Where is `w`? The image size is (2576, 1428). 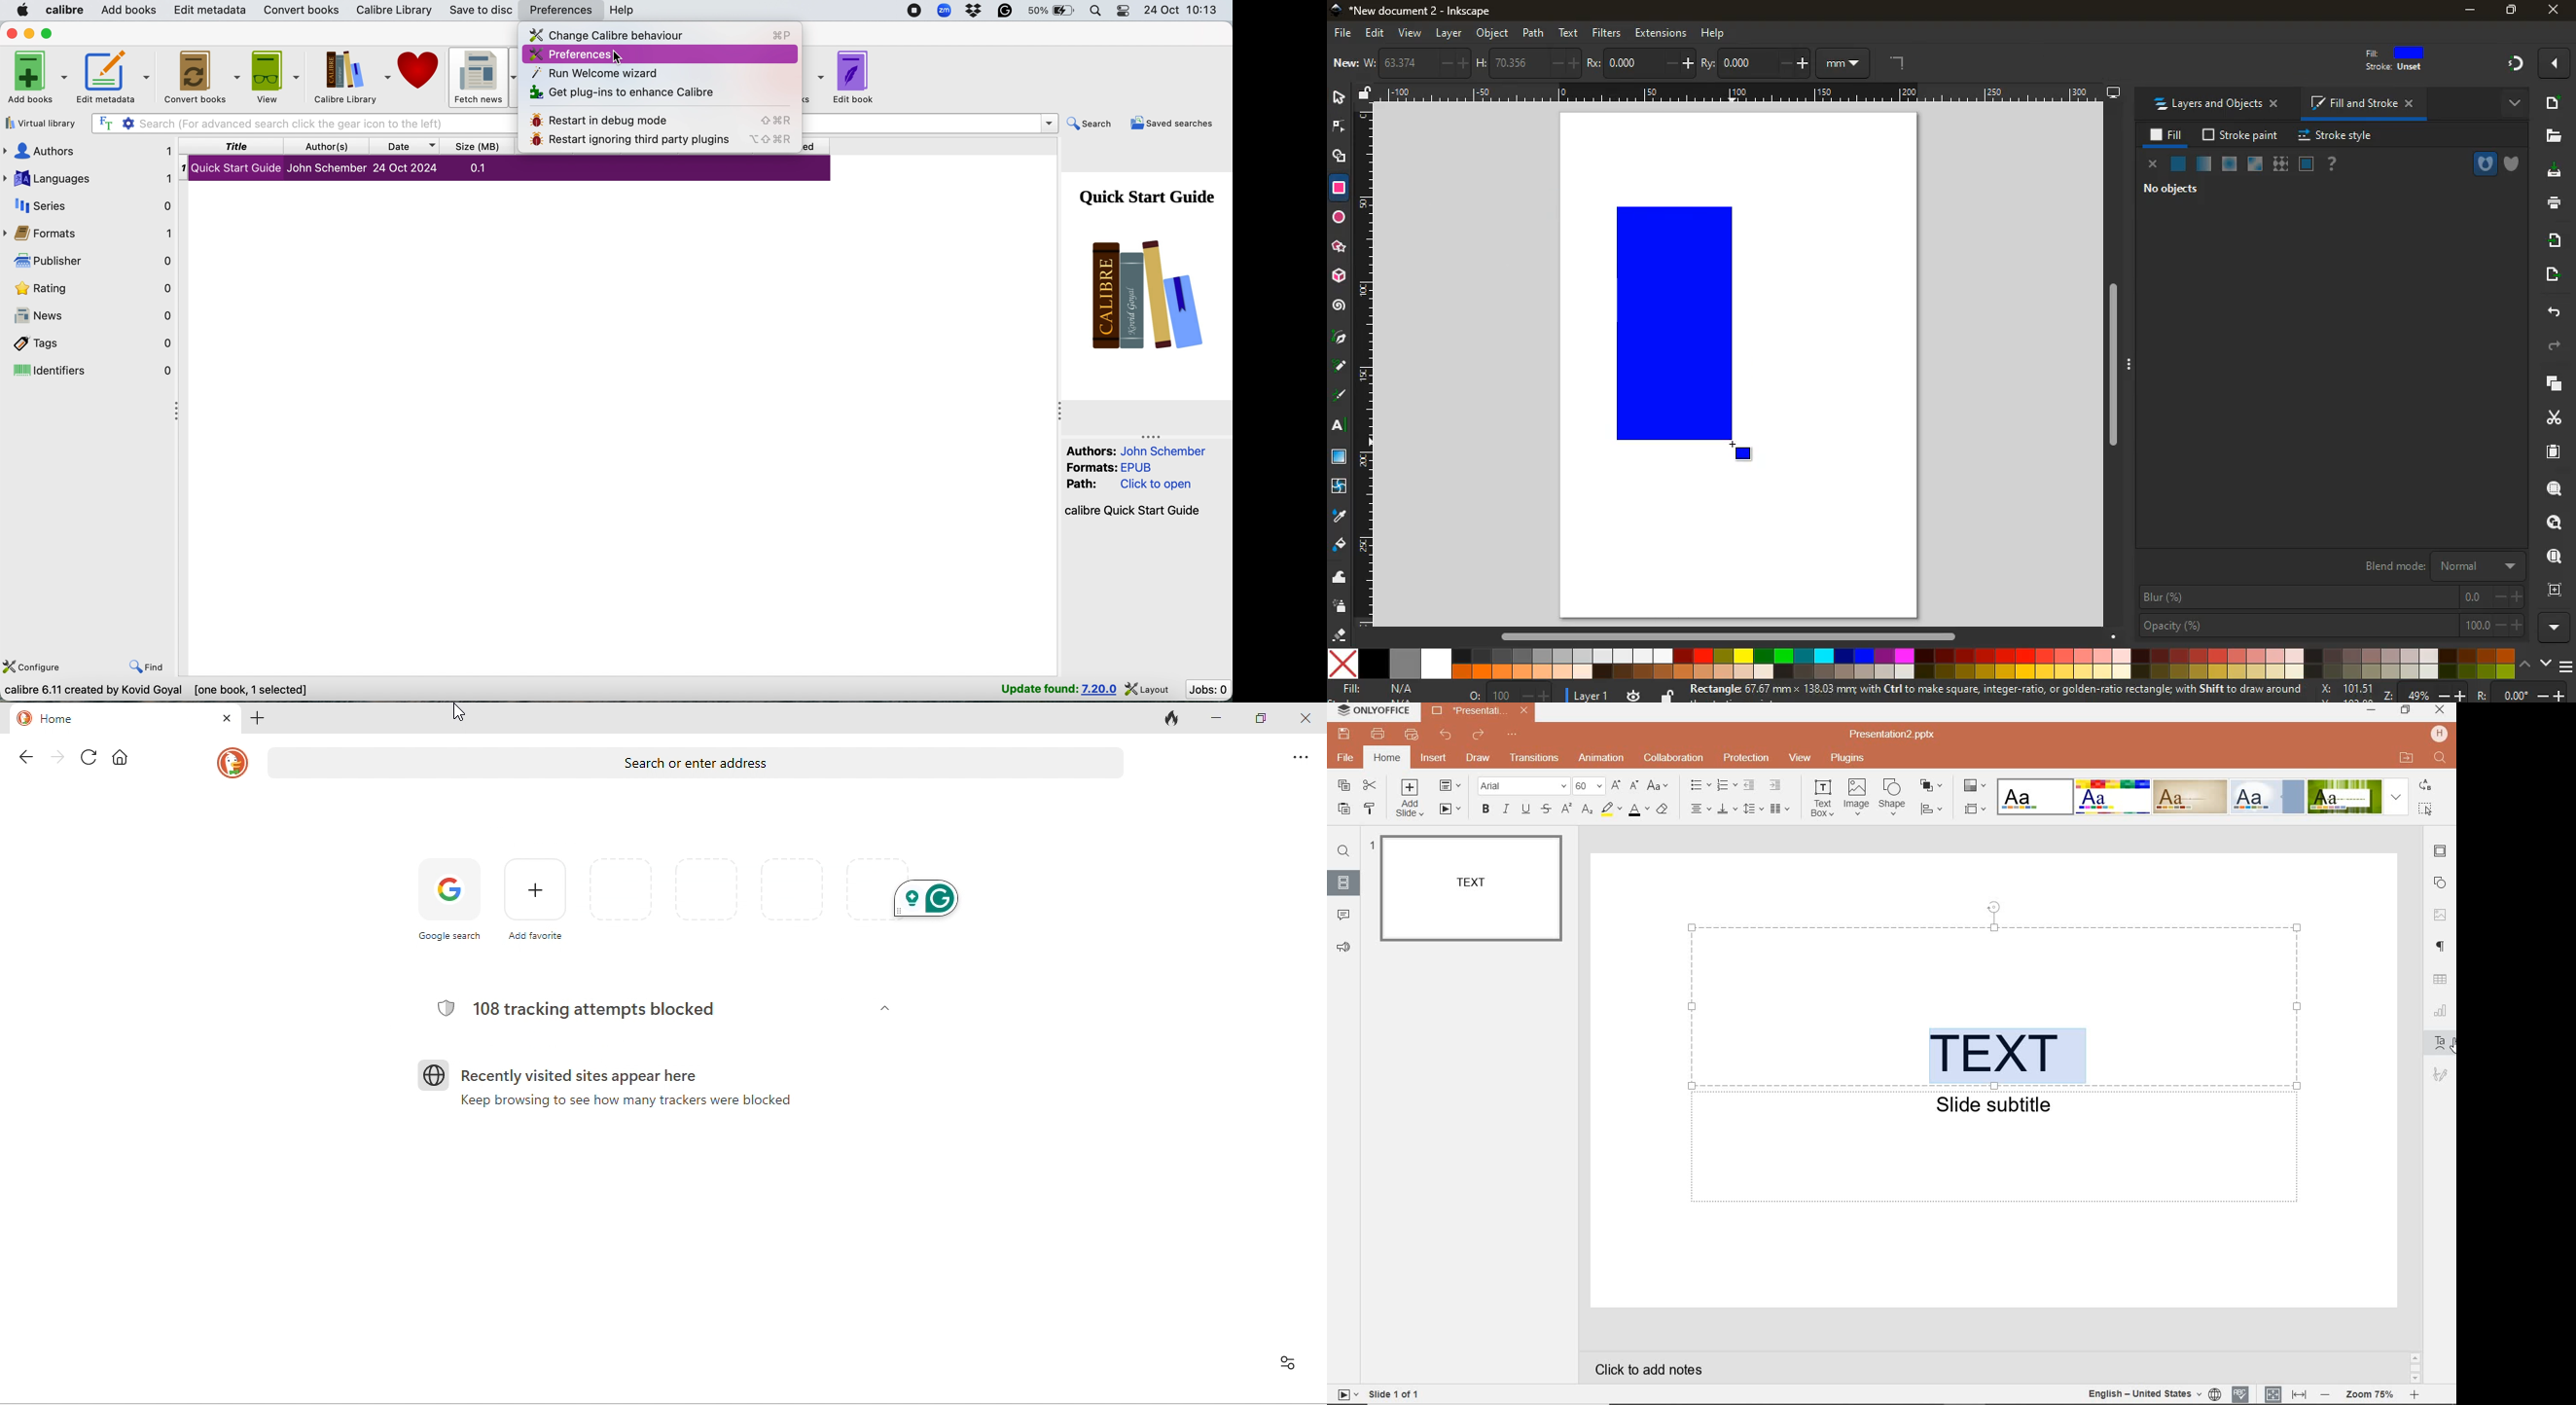
w is located at coordinates (1416, 63).